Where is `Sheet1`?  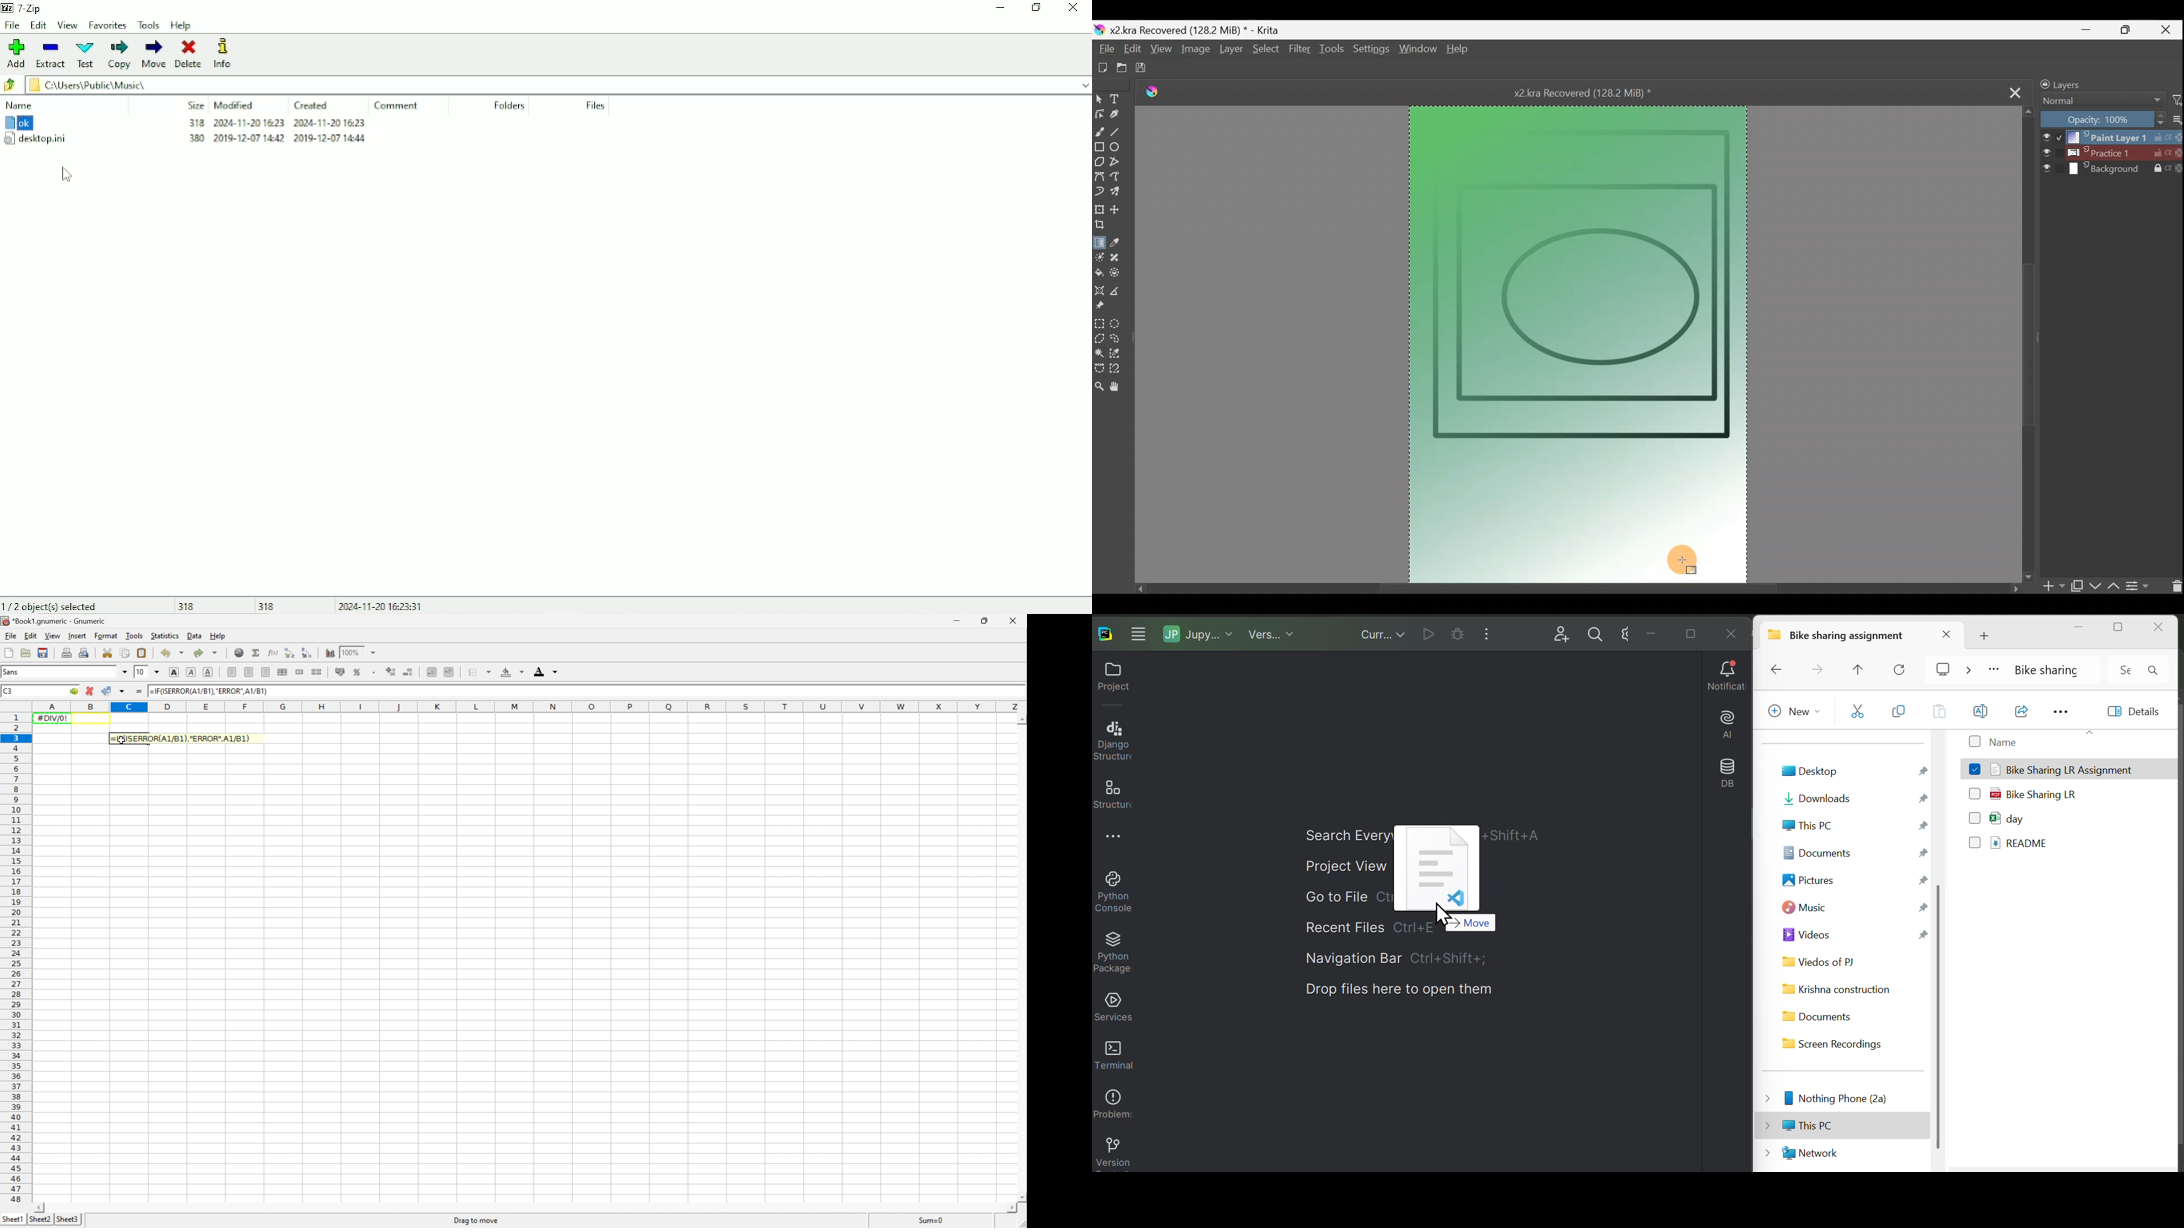 Sheet1 is located at coordinates (12, 1219).